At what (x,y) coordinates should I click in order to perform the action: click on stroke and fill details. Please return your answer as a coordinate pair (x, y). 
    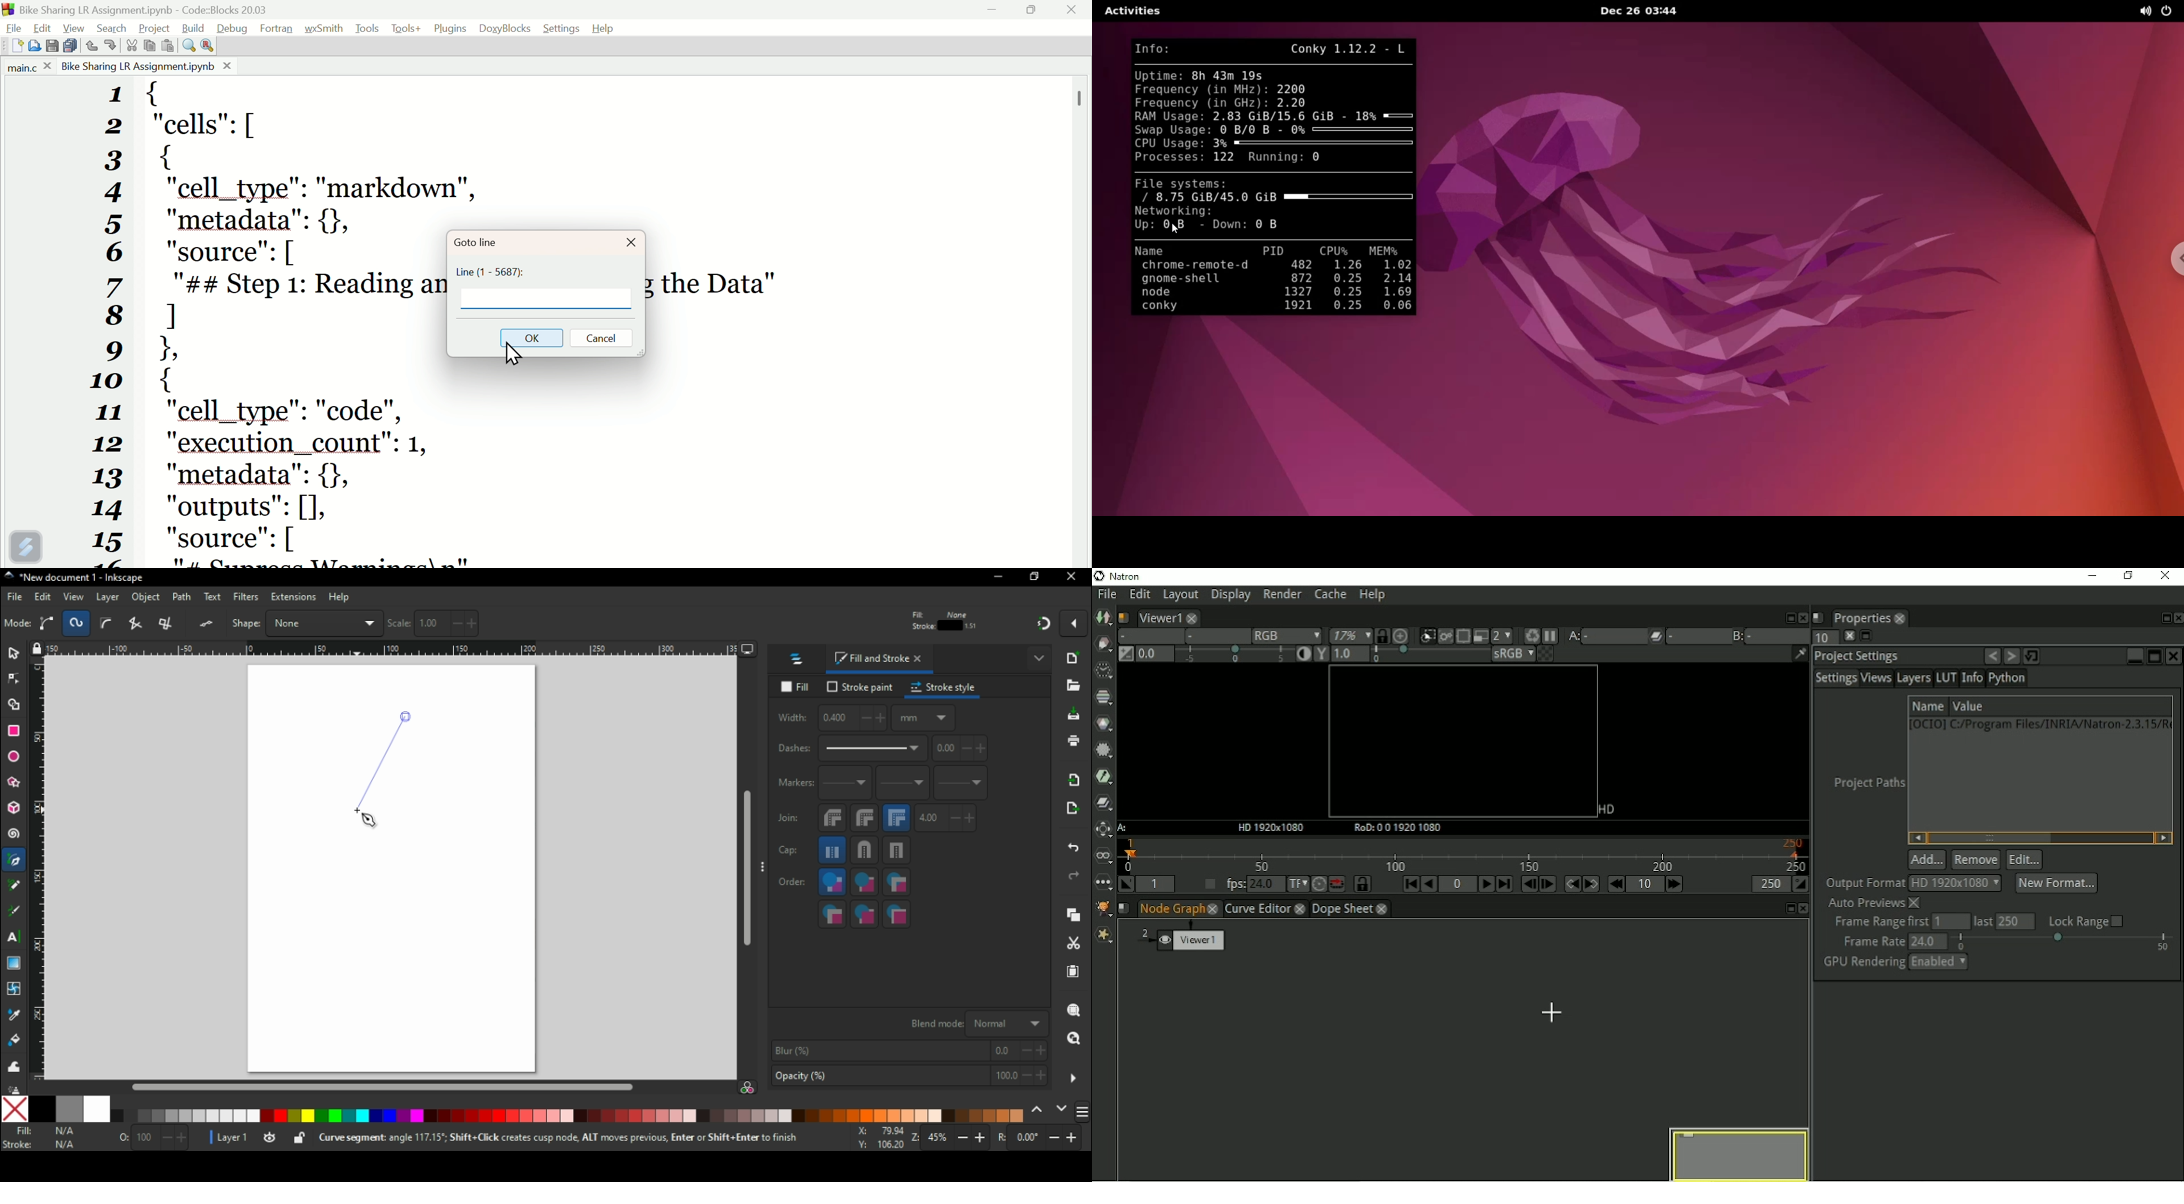
    Looking at the image, I should click on (944, 620).